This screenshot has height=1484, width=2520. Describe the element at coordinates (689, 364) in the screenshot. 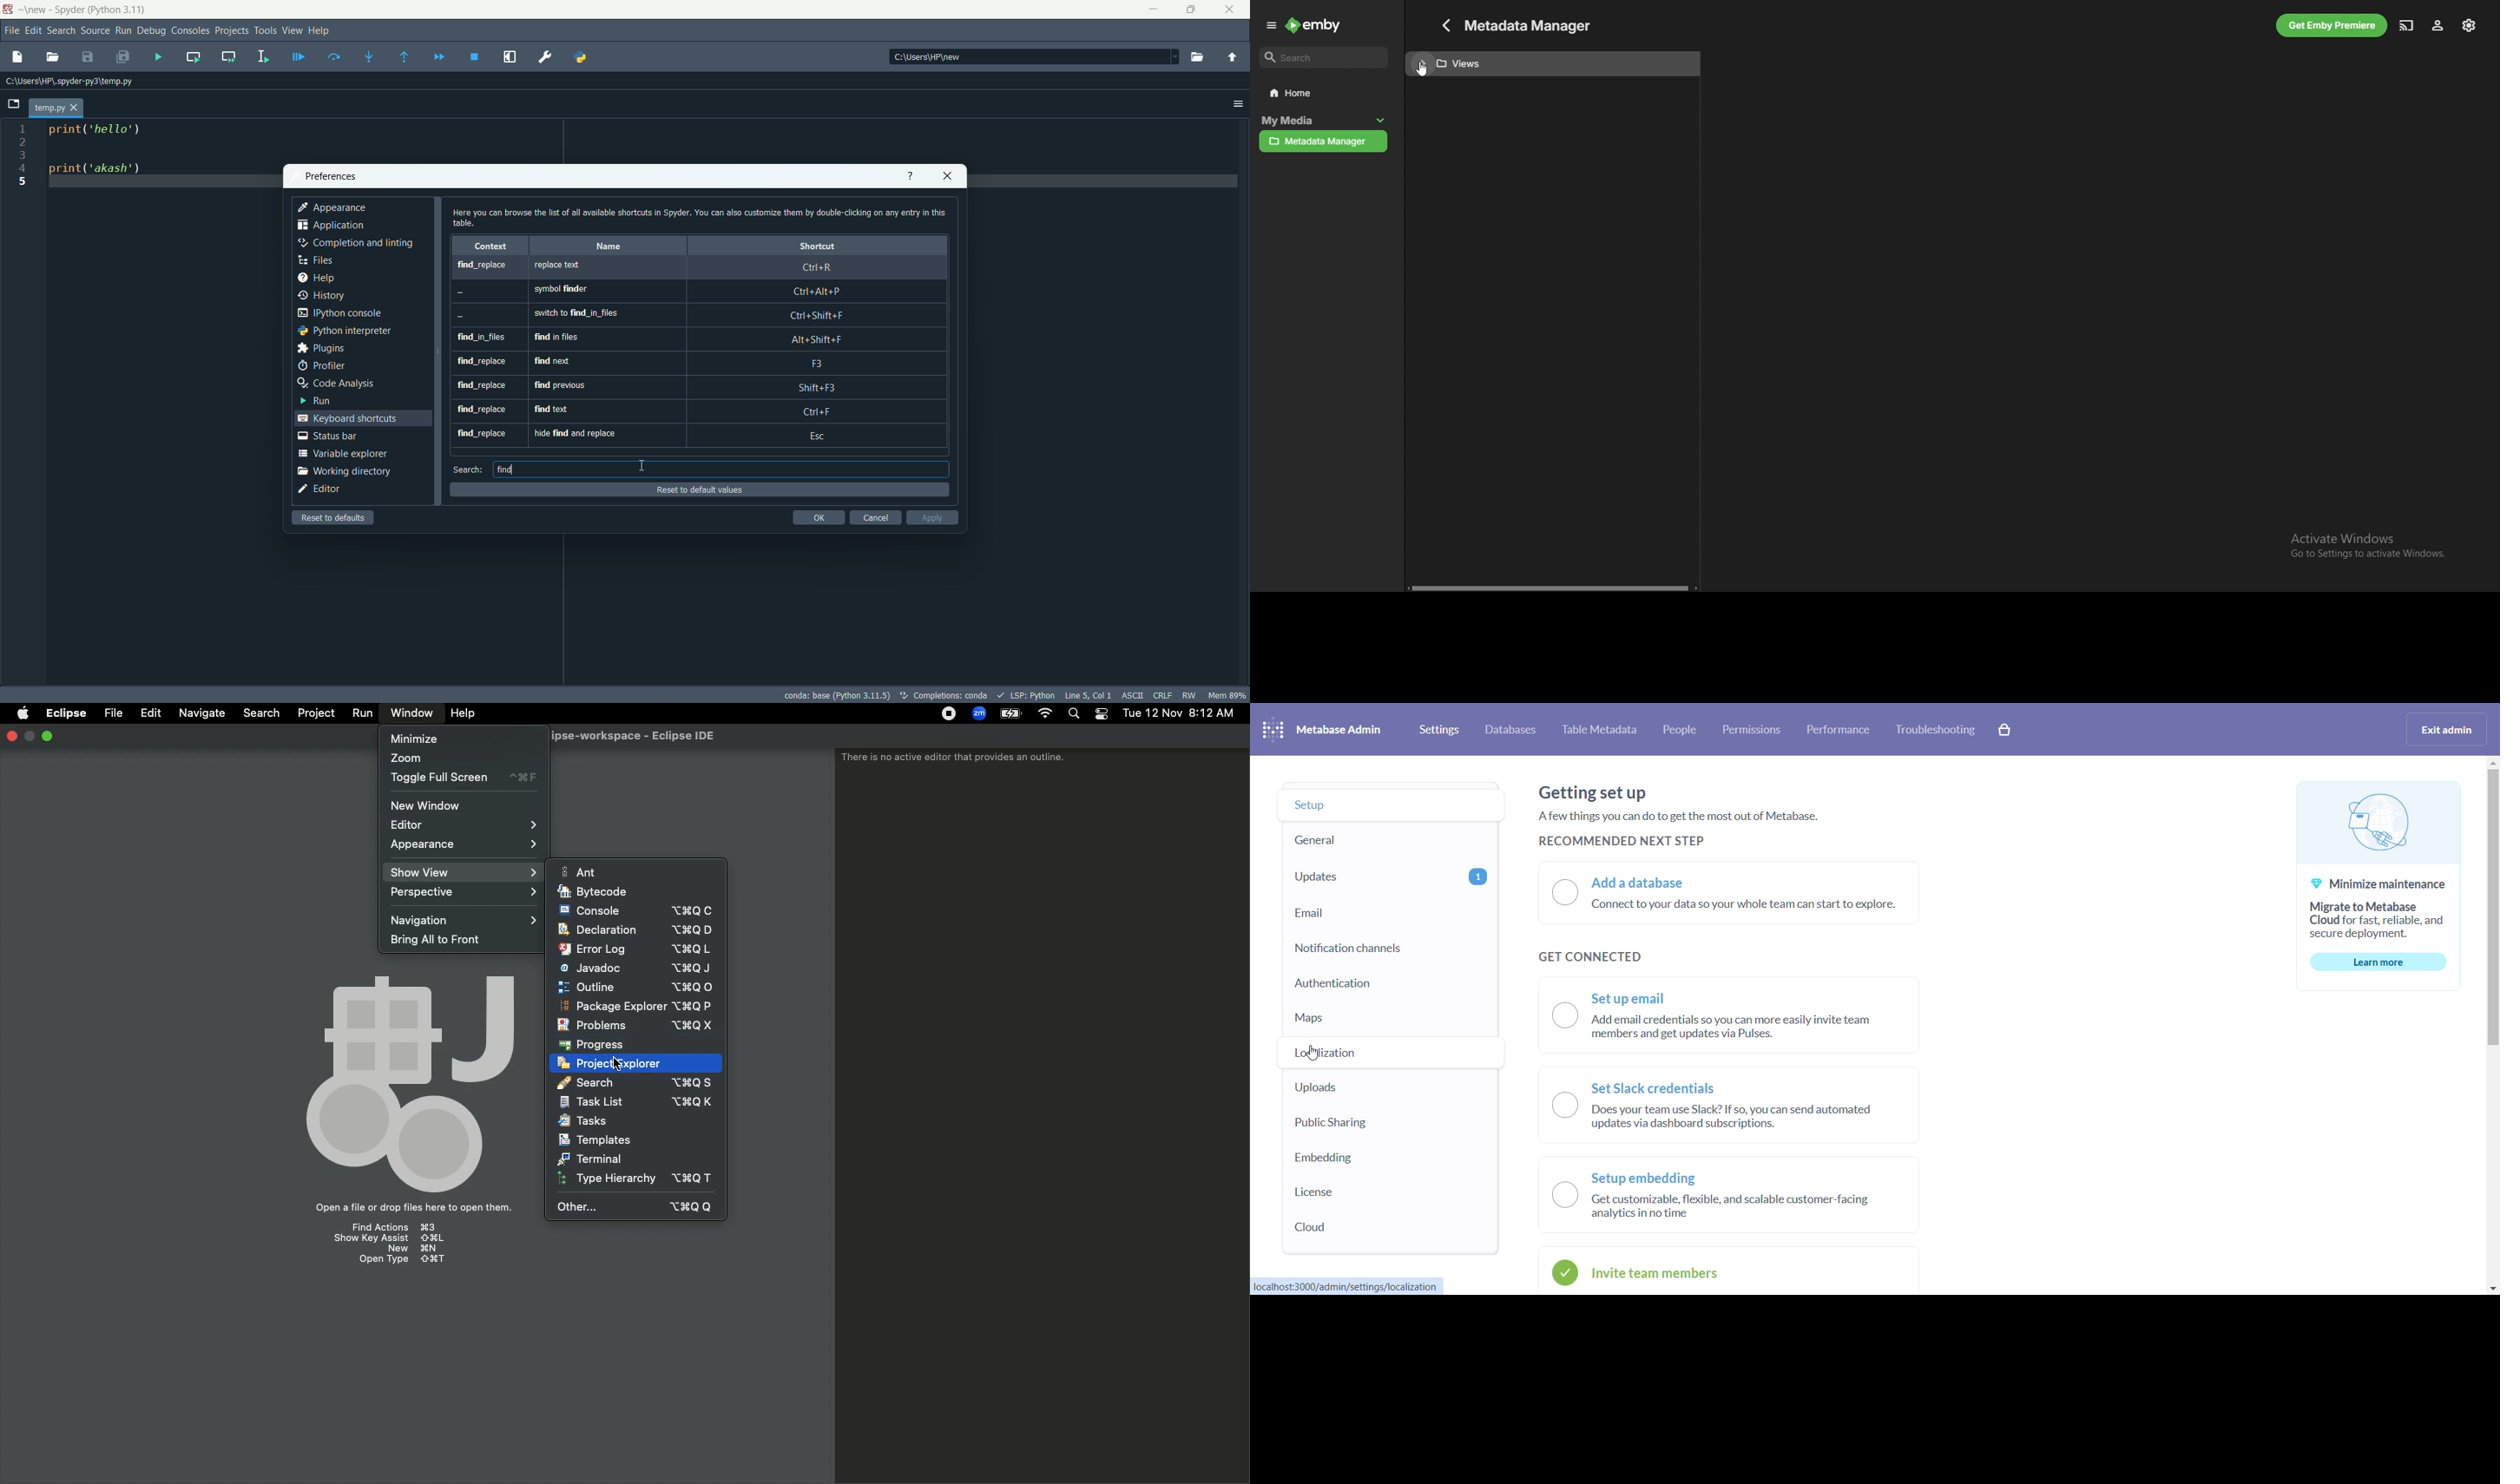

I see `find_replace, find next, f3` at that location.